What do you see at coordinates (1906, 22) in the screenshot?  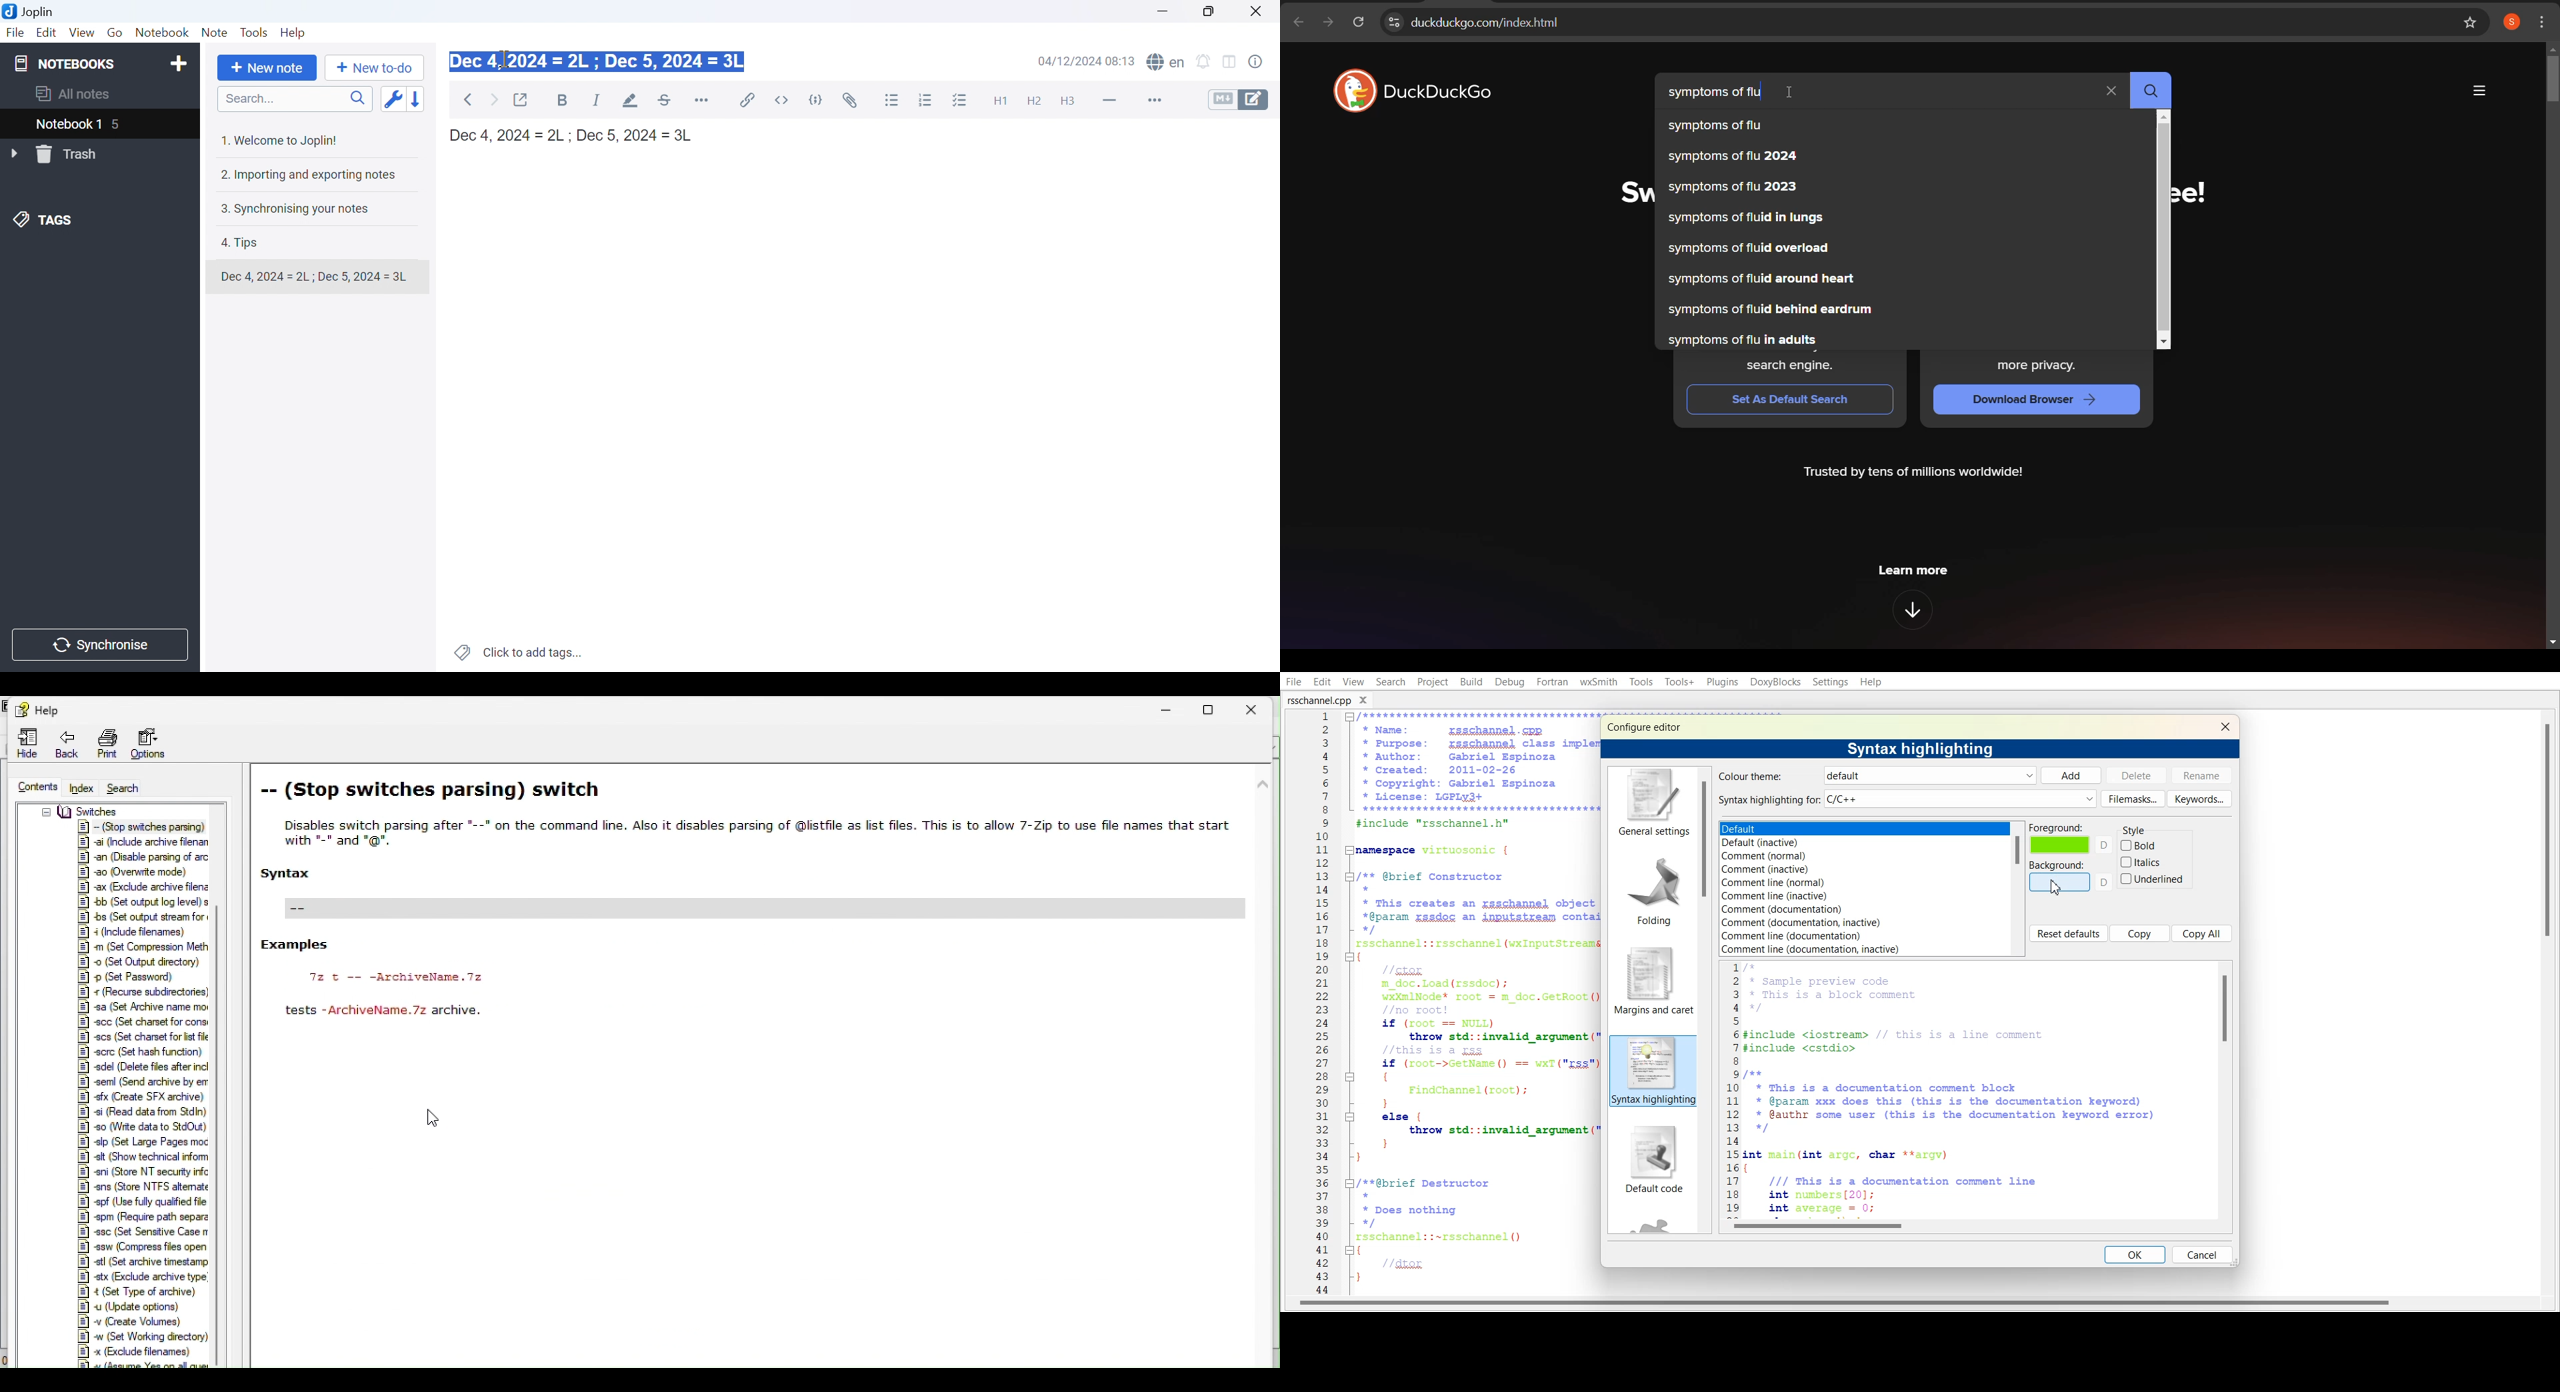 I see `web address` at bounding box center [1906, 22].